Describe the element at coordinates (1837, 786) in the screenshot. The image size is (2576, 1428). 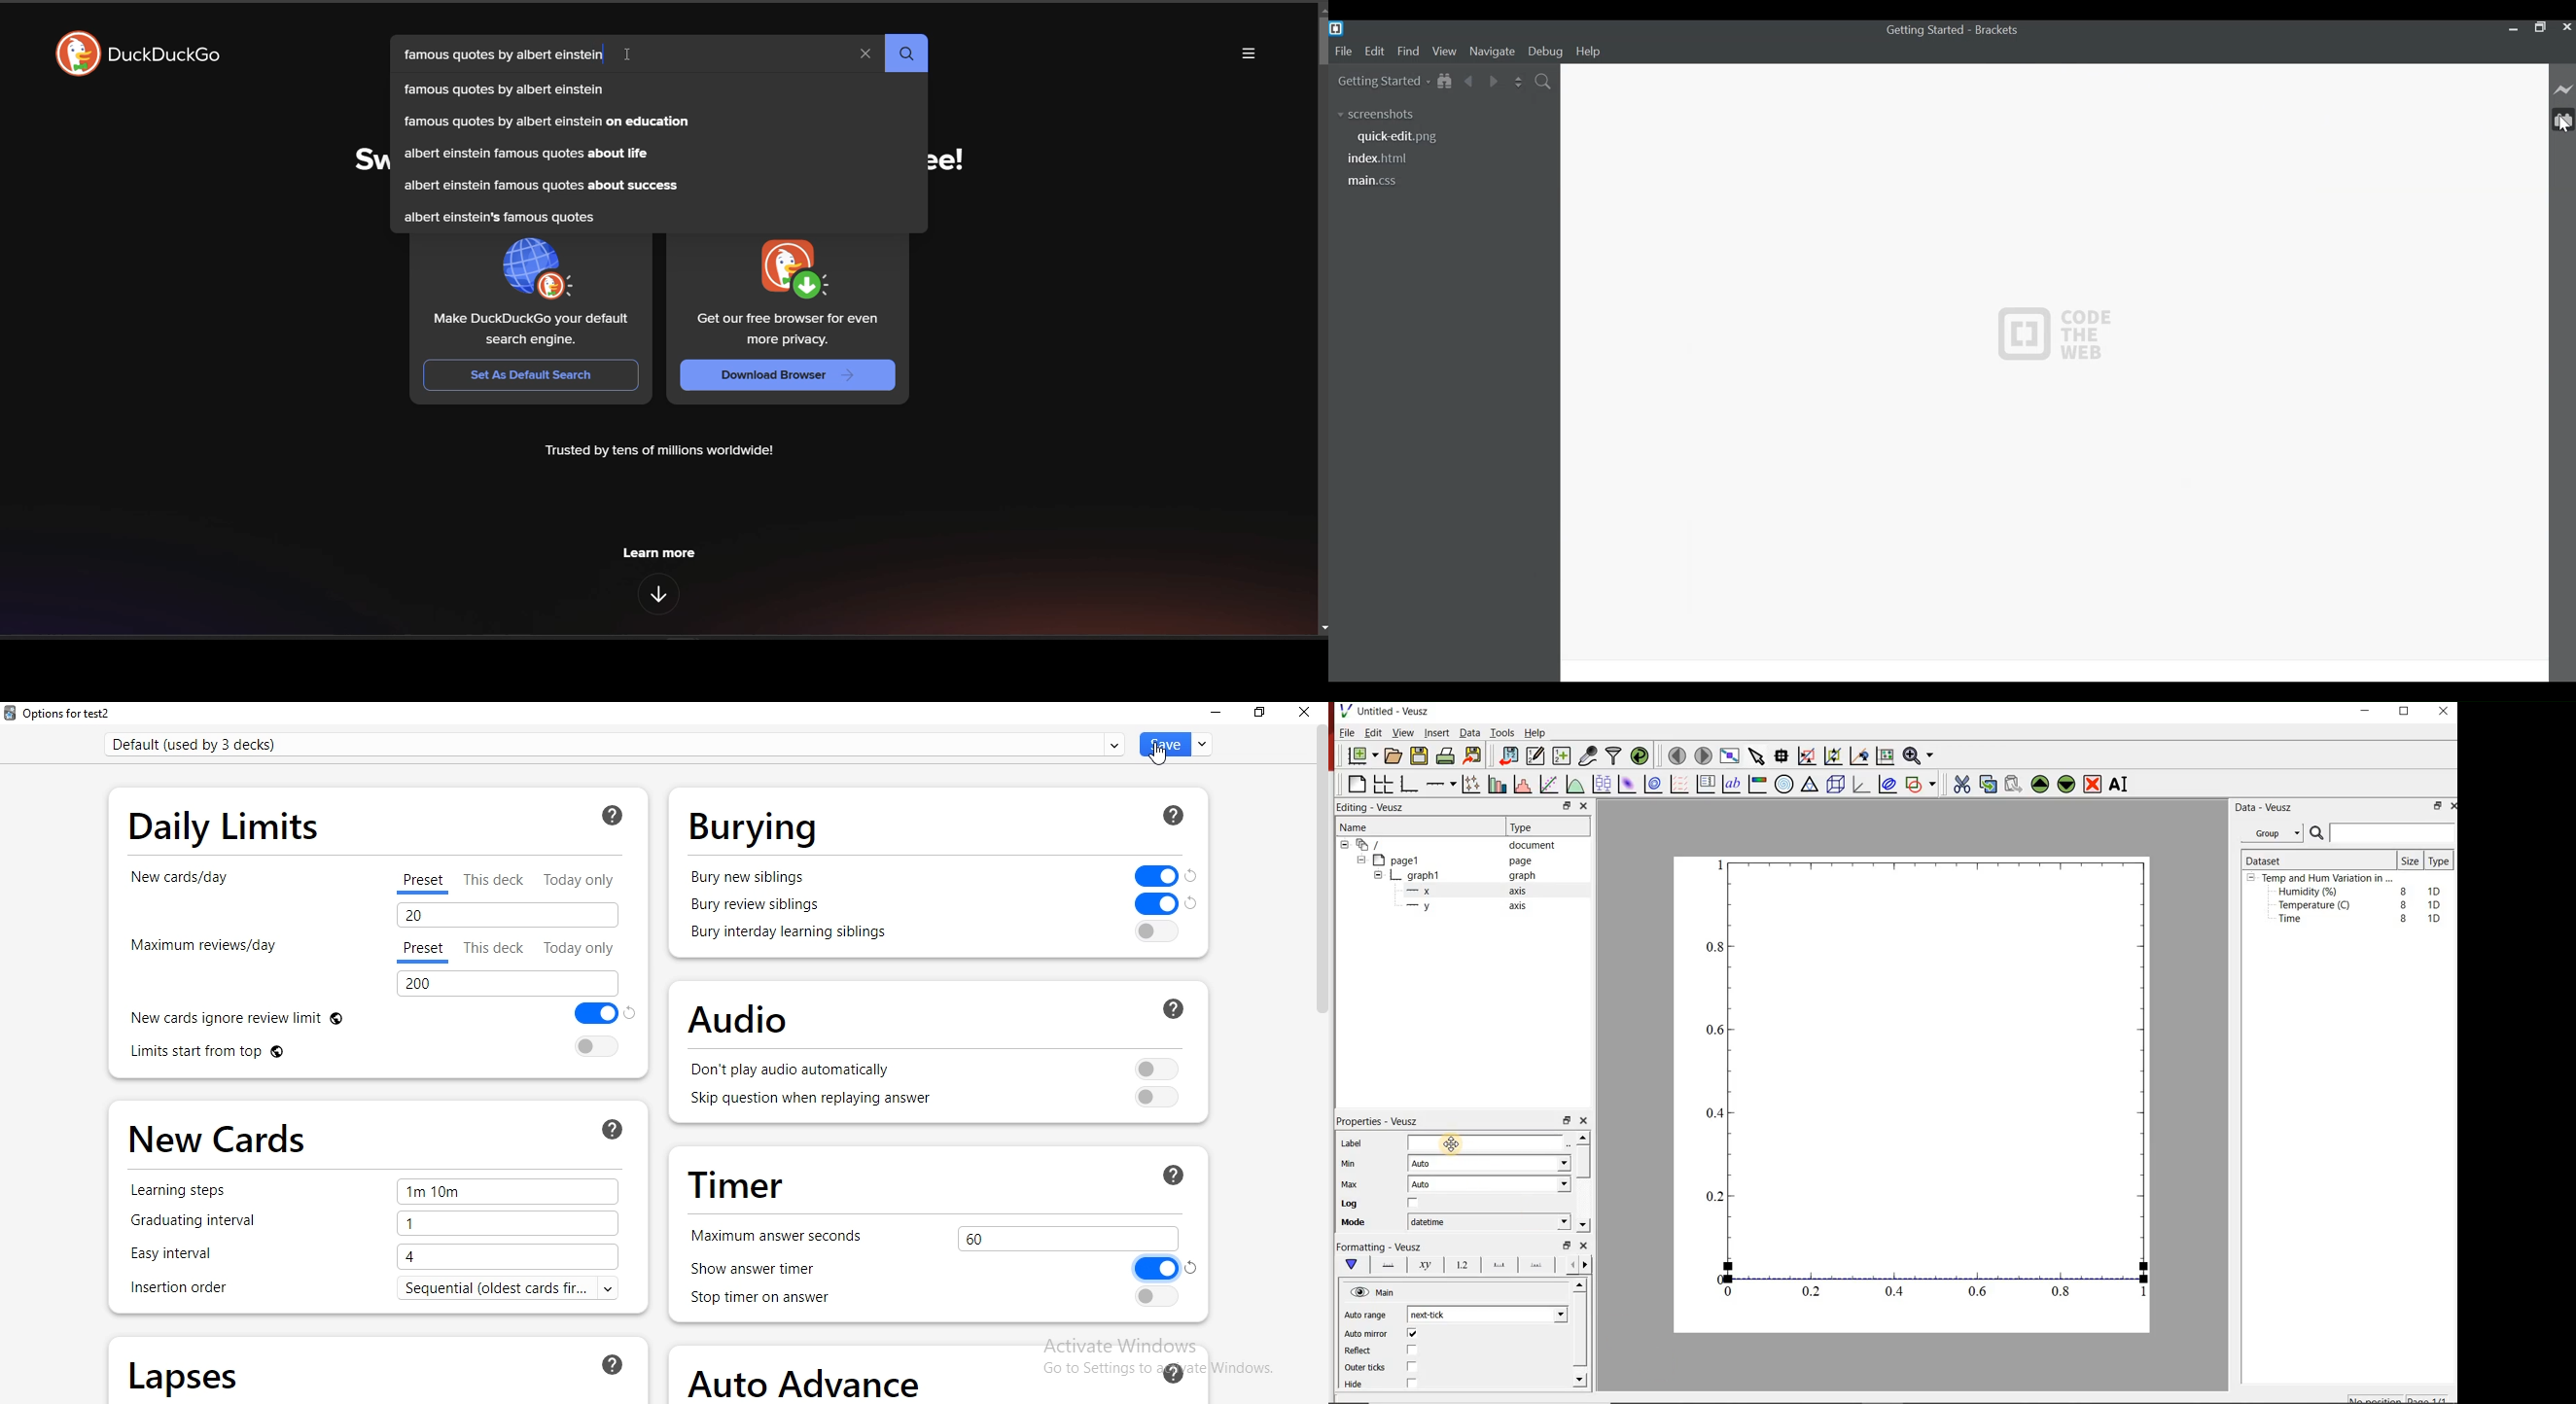
I see `3d scene` at that location.